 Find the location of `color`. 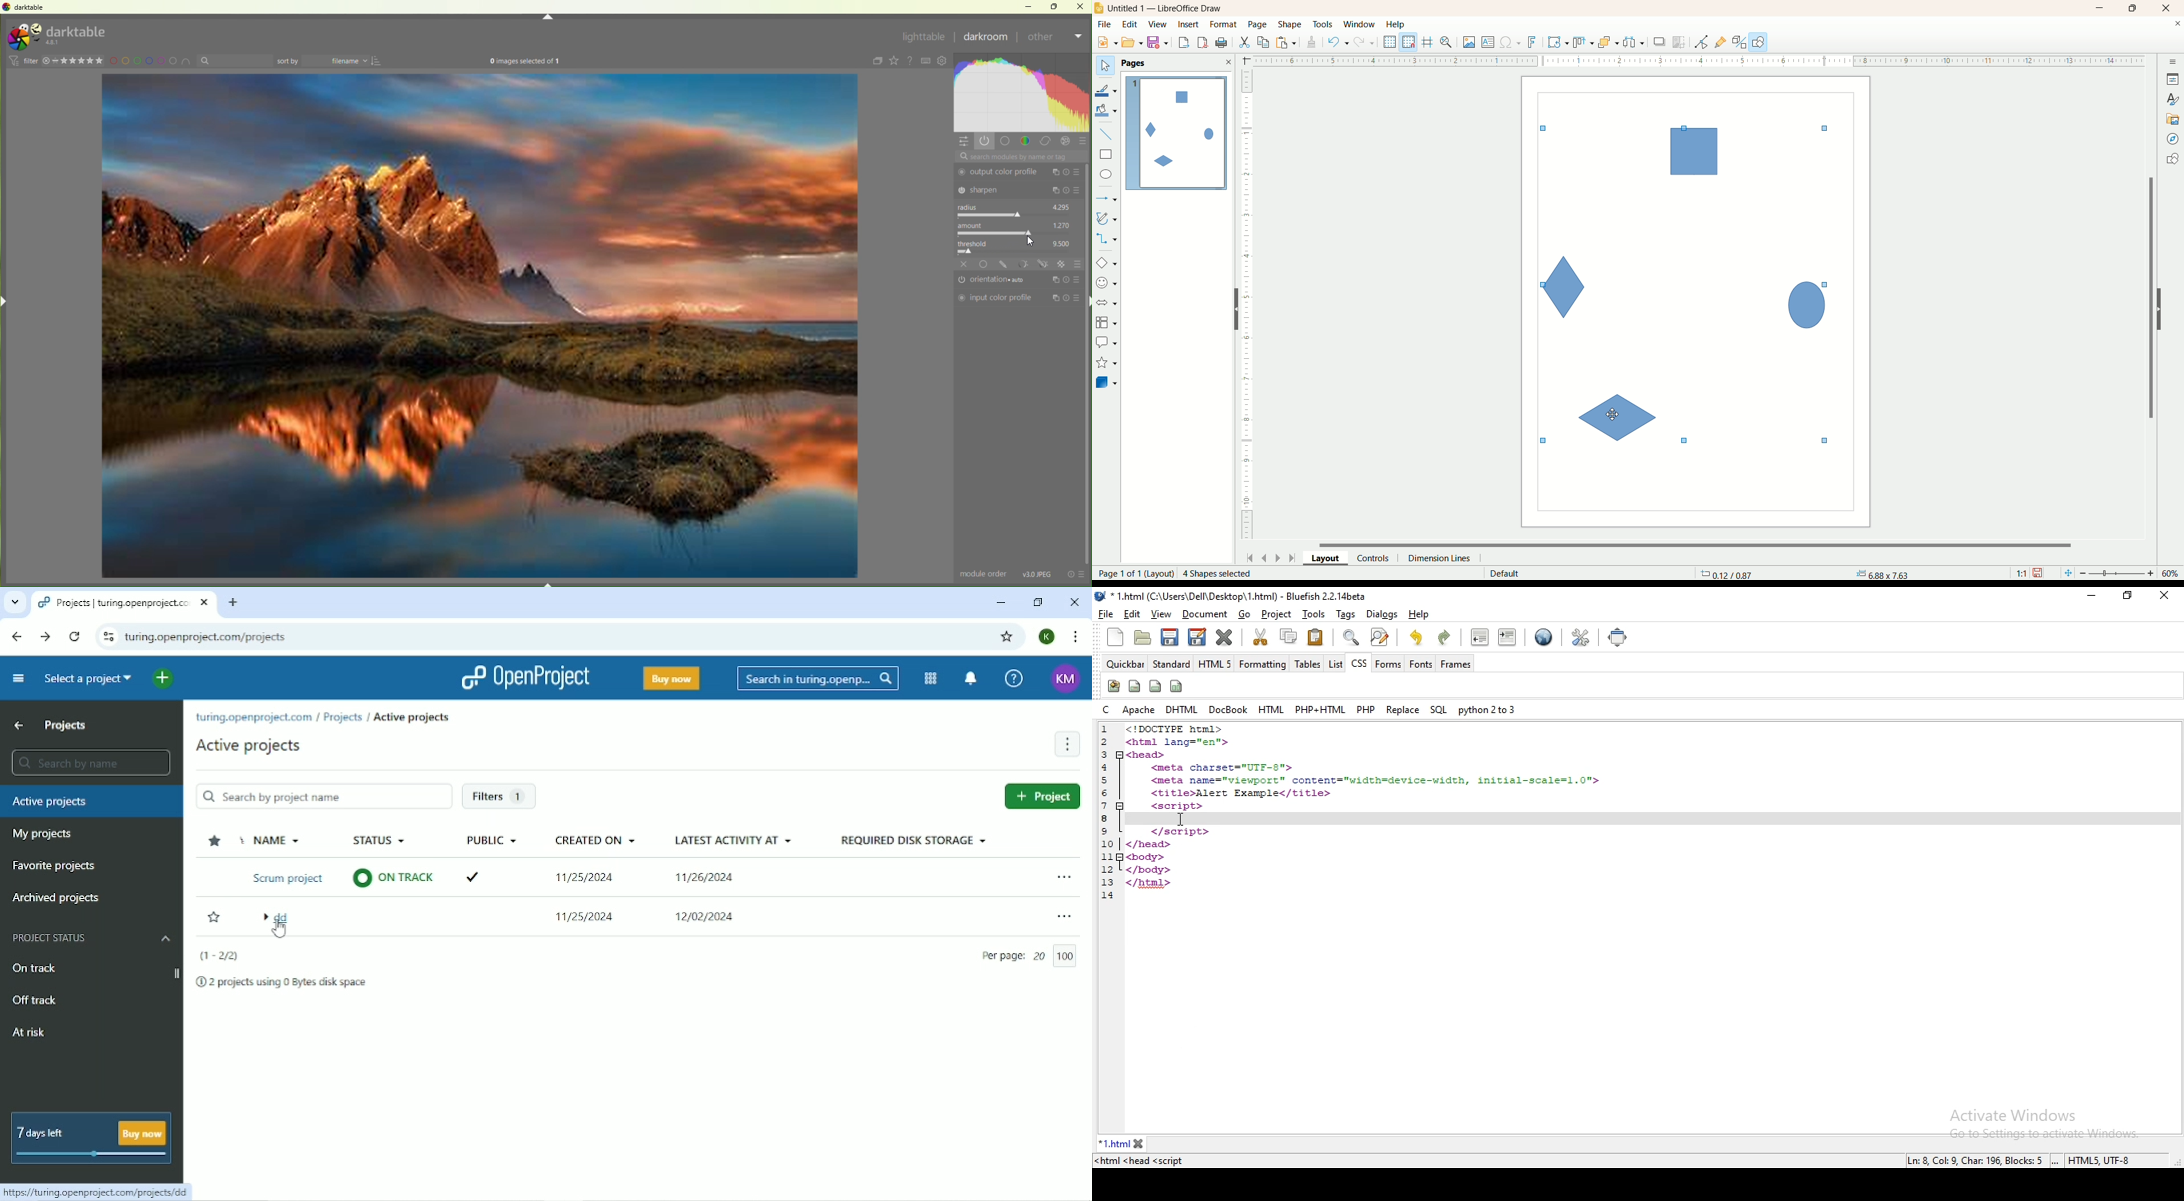

color is located at coordinates (1025, 140).